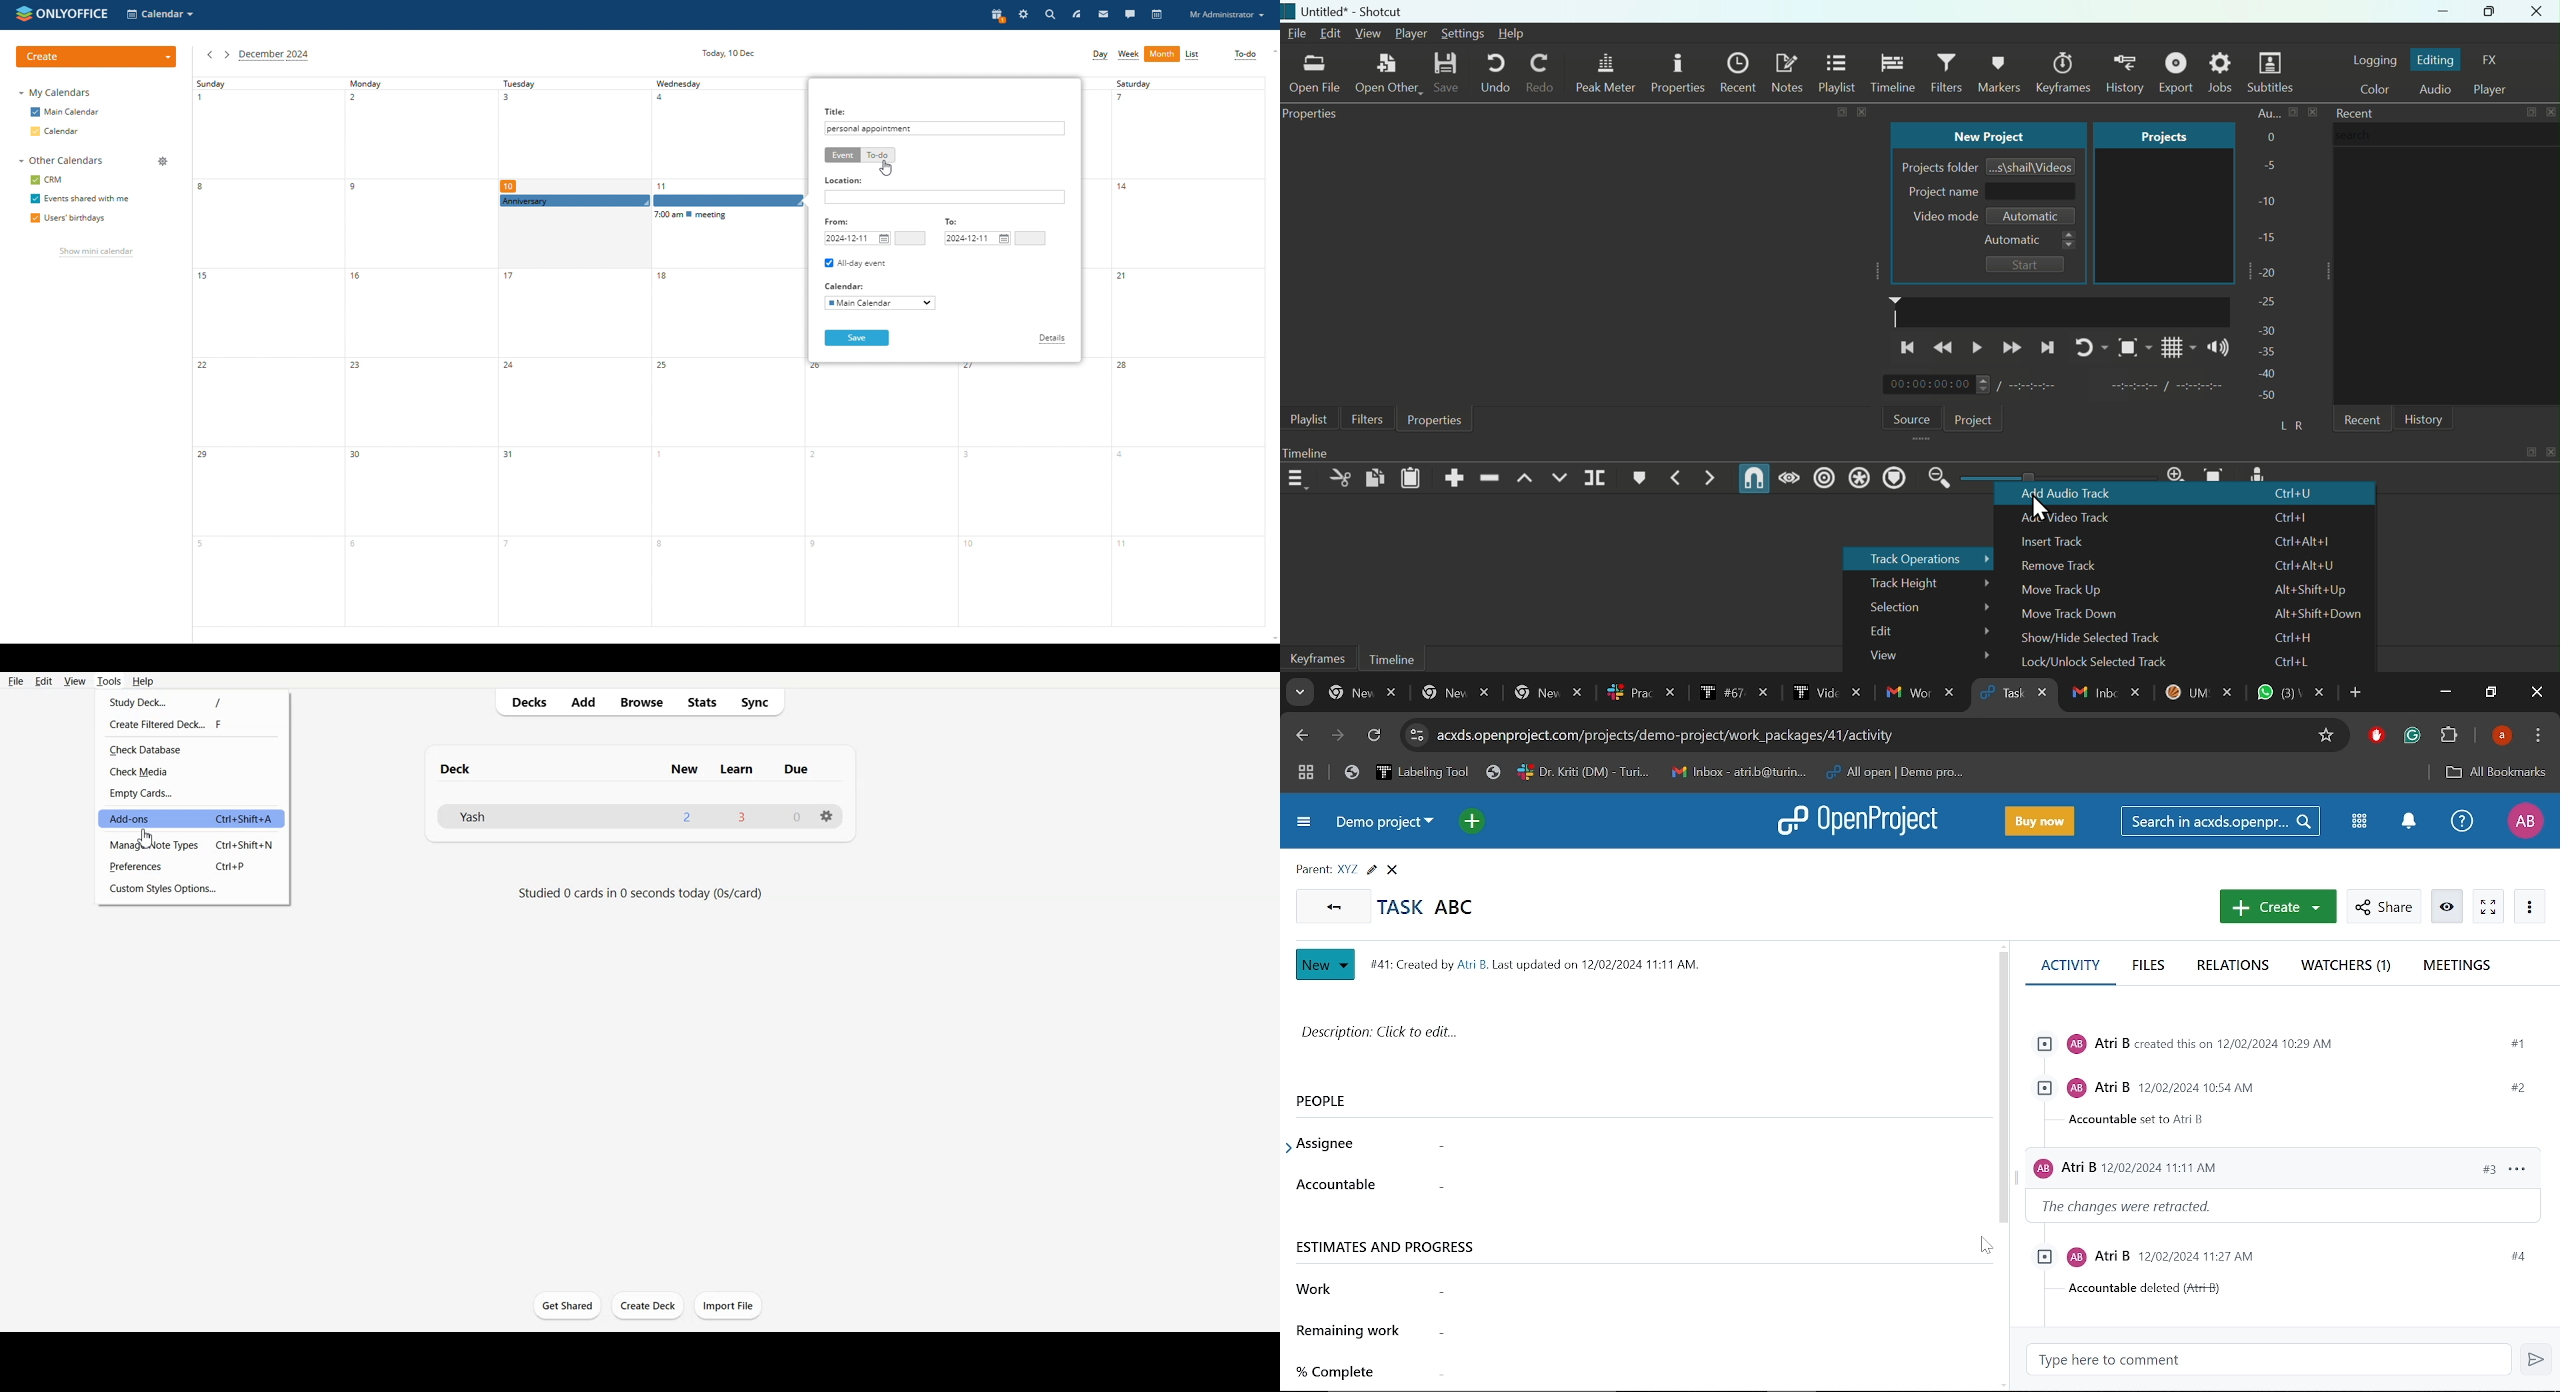 The image size is (2576, 1400). What do you see at coordinates (728, 53) in the screenshot?
I see `current date` at bounding box center [728, 53].